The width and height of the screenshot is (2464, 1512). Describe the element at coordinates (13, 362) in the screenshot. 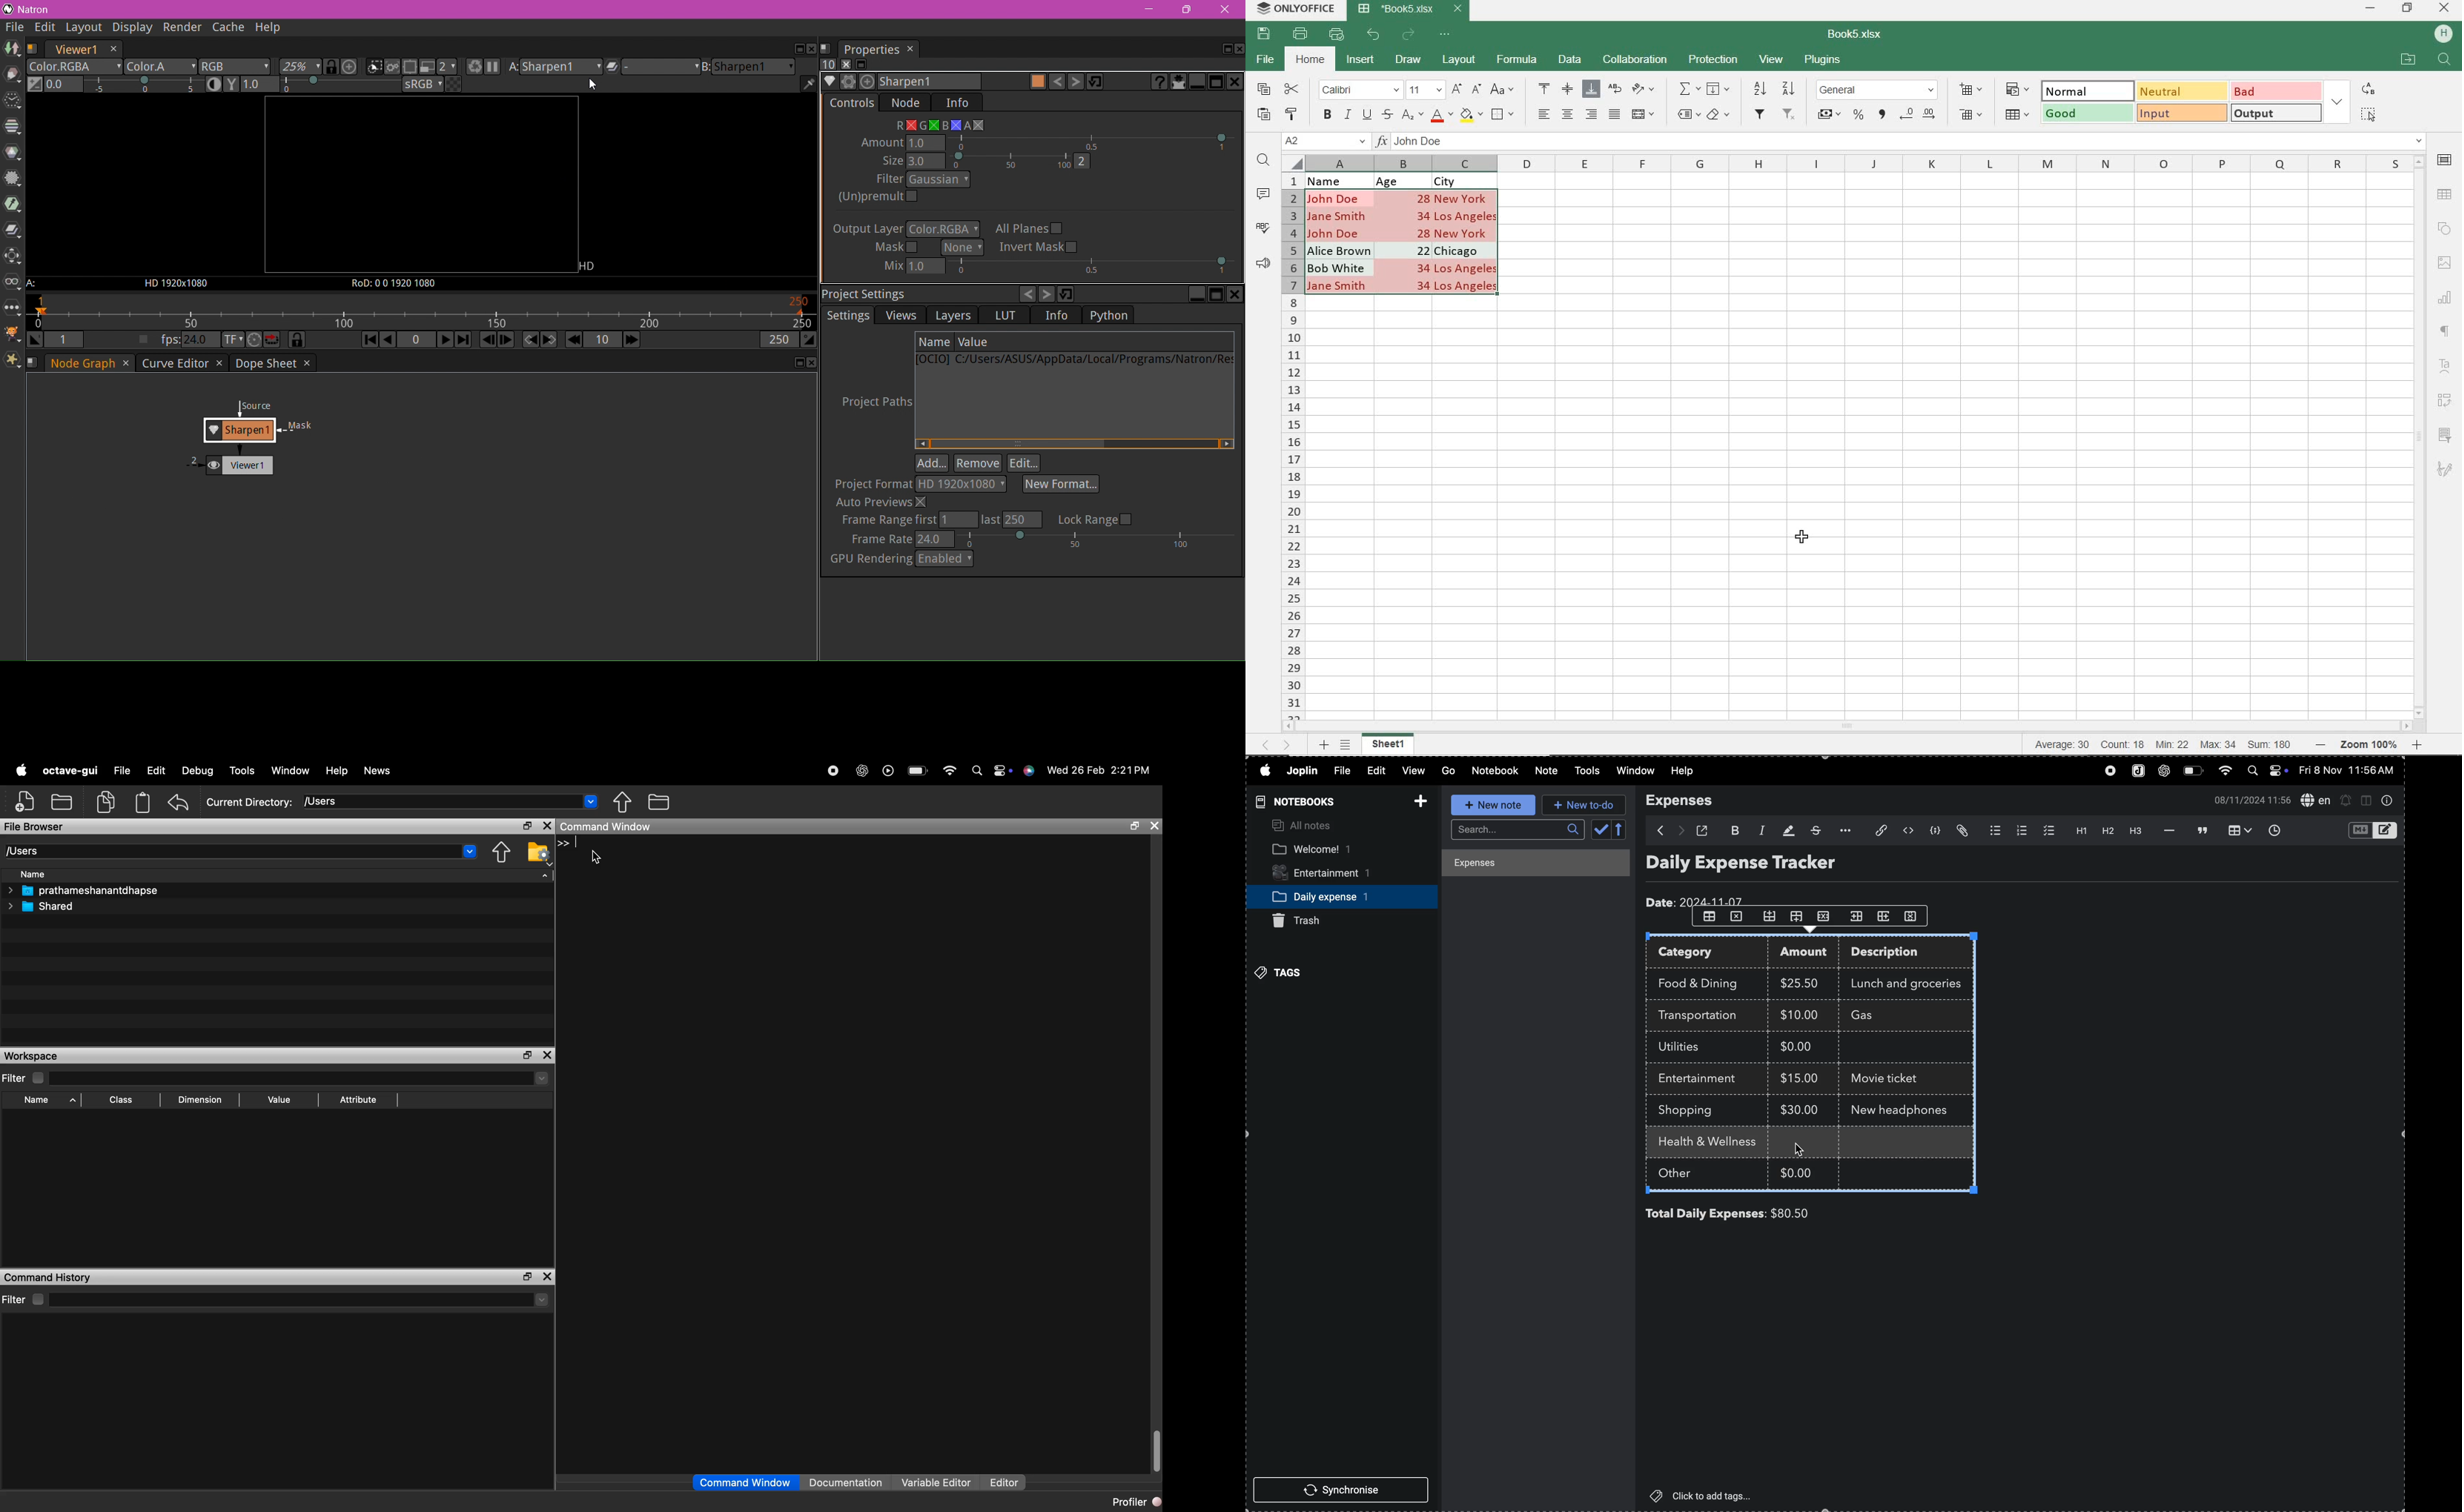

I see `Extra` at that location.